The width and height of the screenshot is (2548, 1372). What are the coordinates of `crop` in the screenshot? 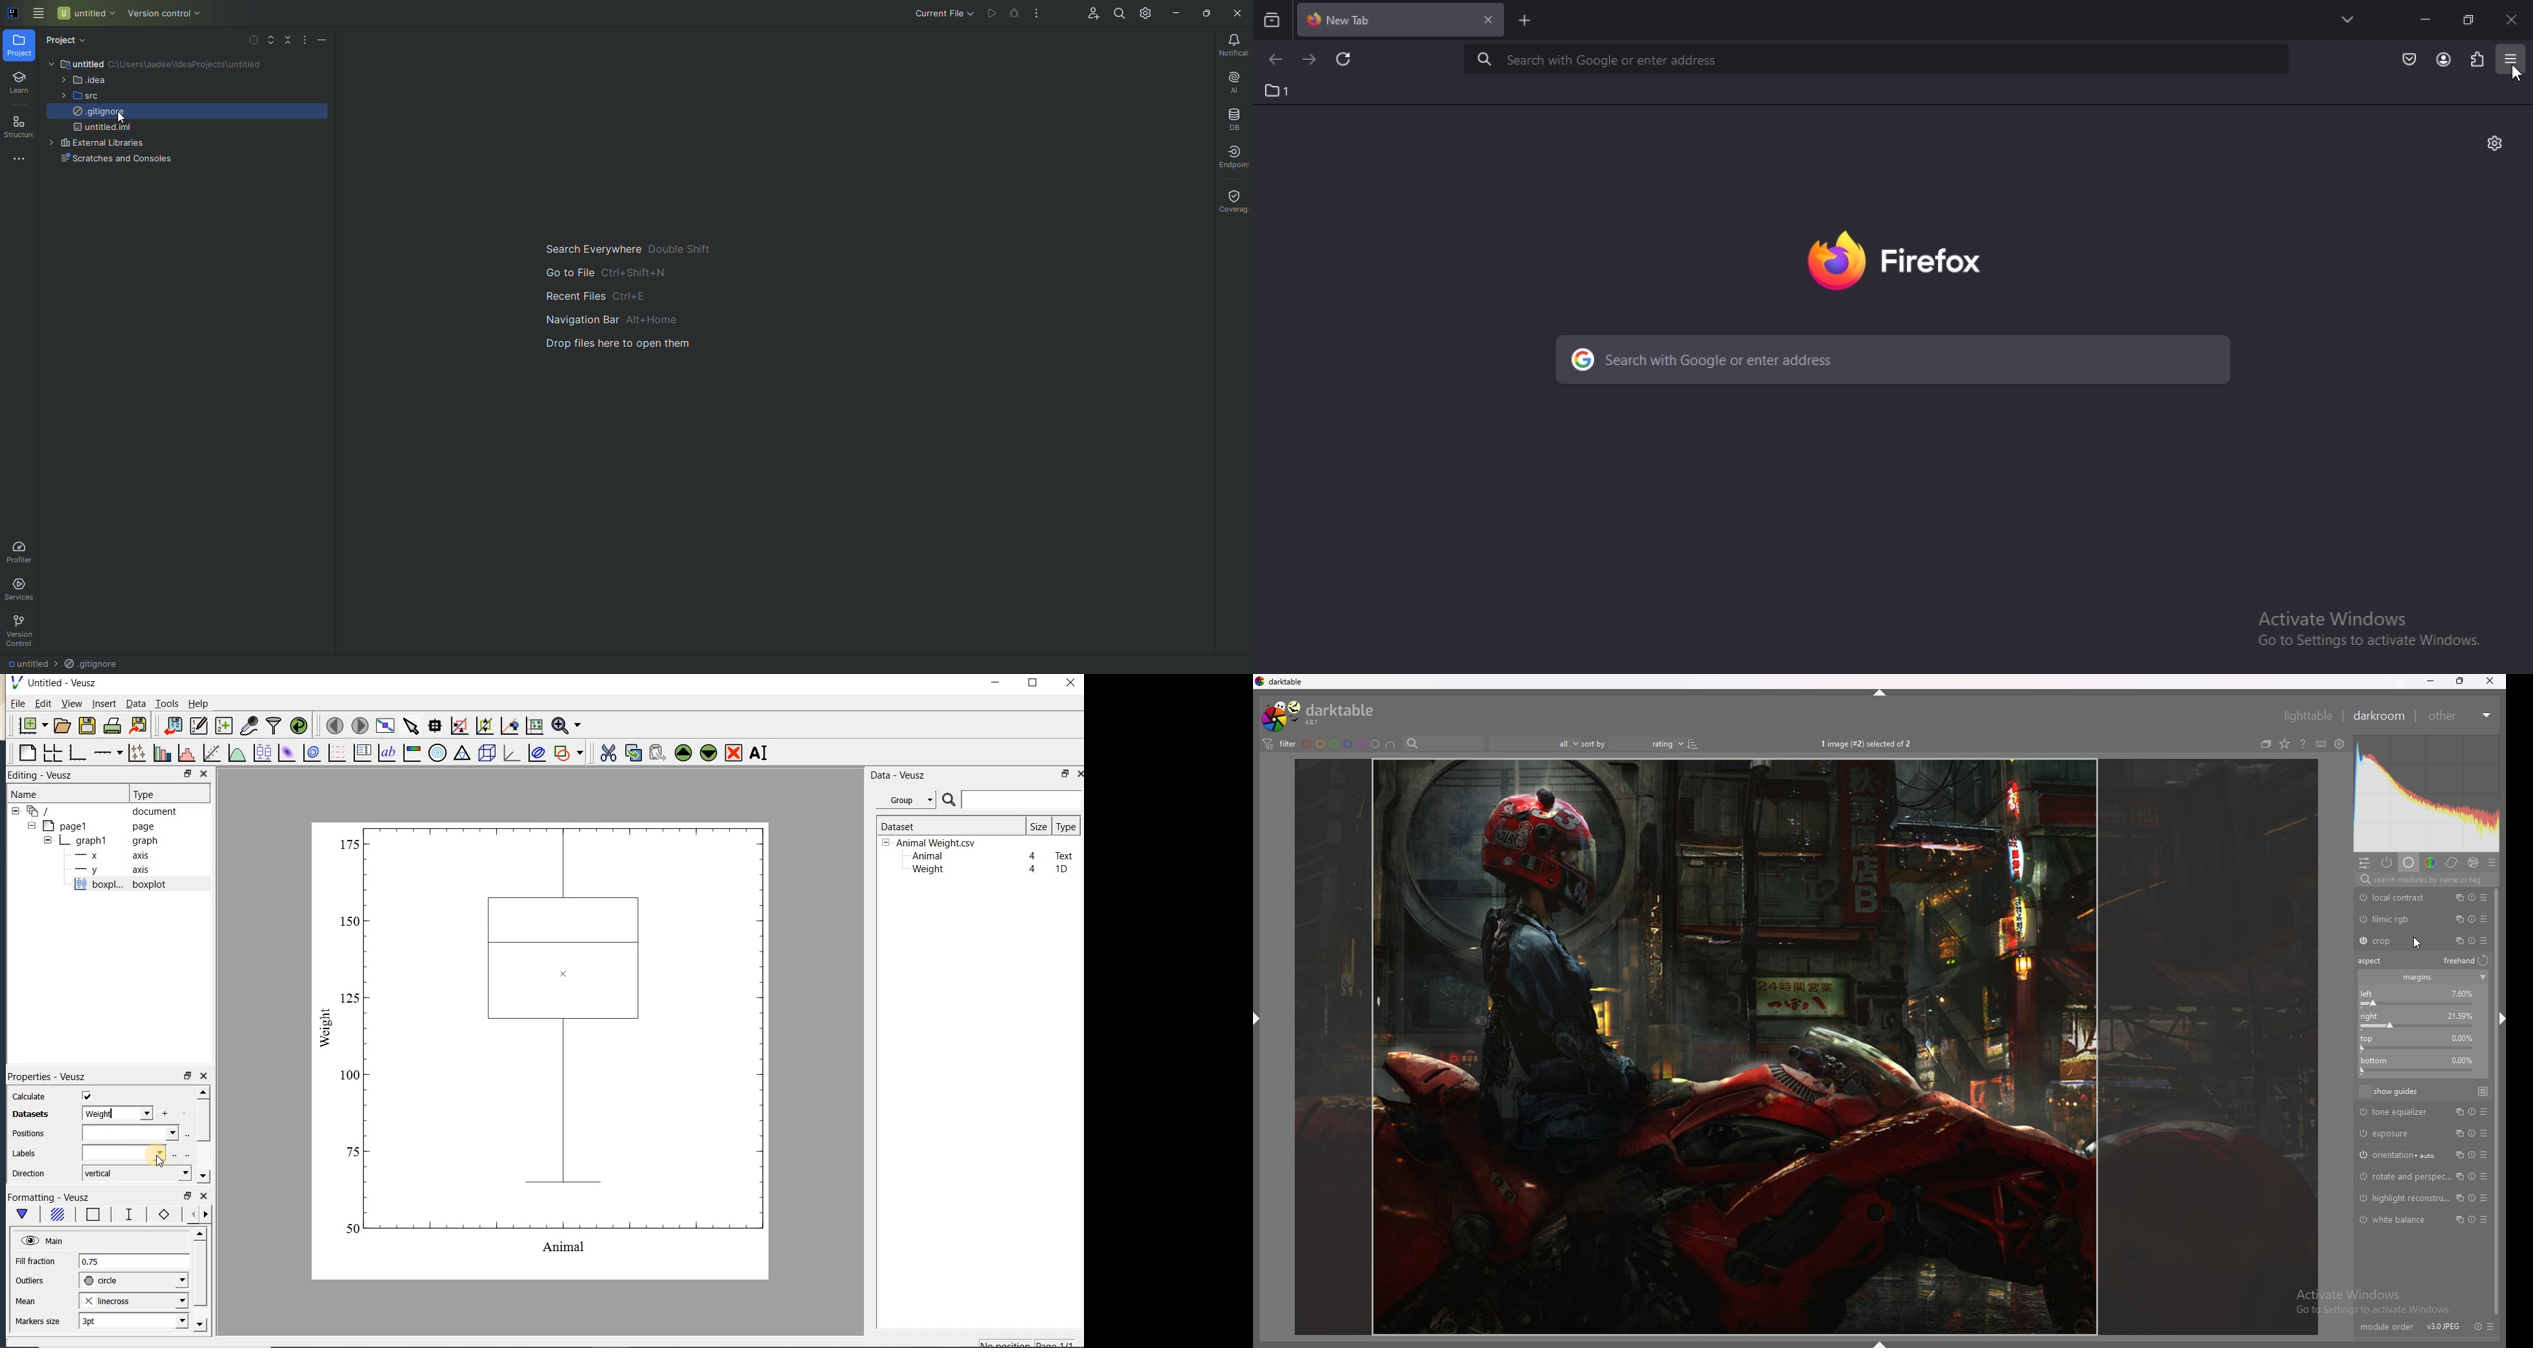 It's located at (2397, 941).